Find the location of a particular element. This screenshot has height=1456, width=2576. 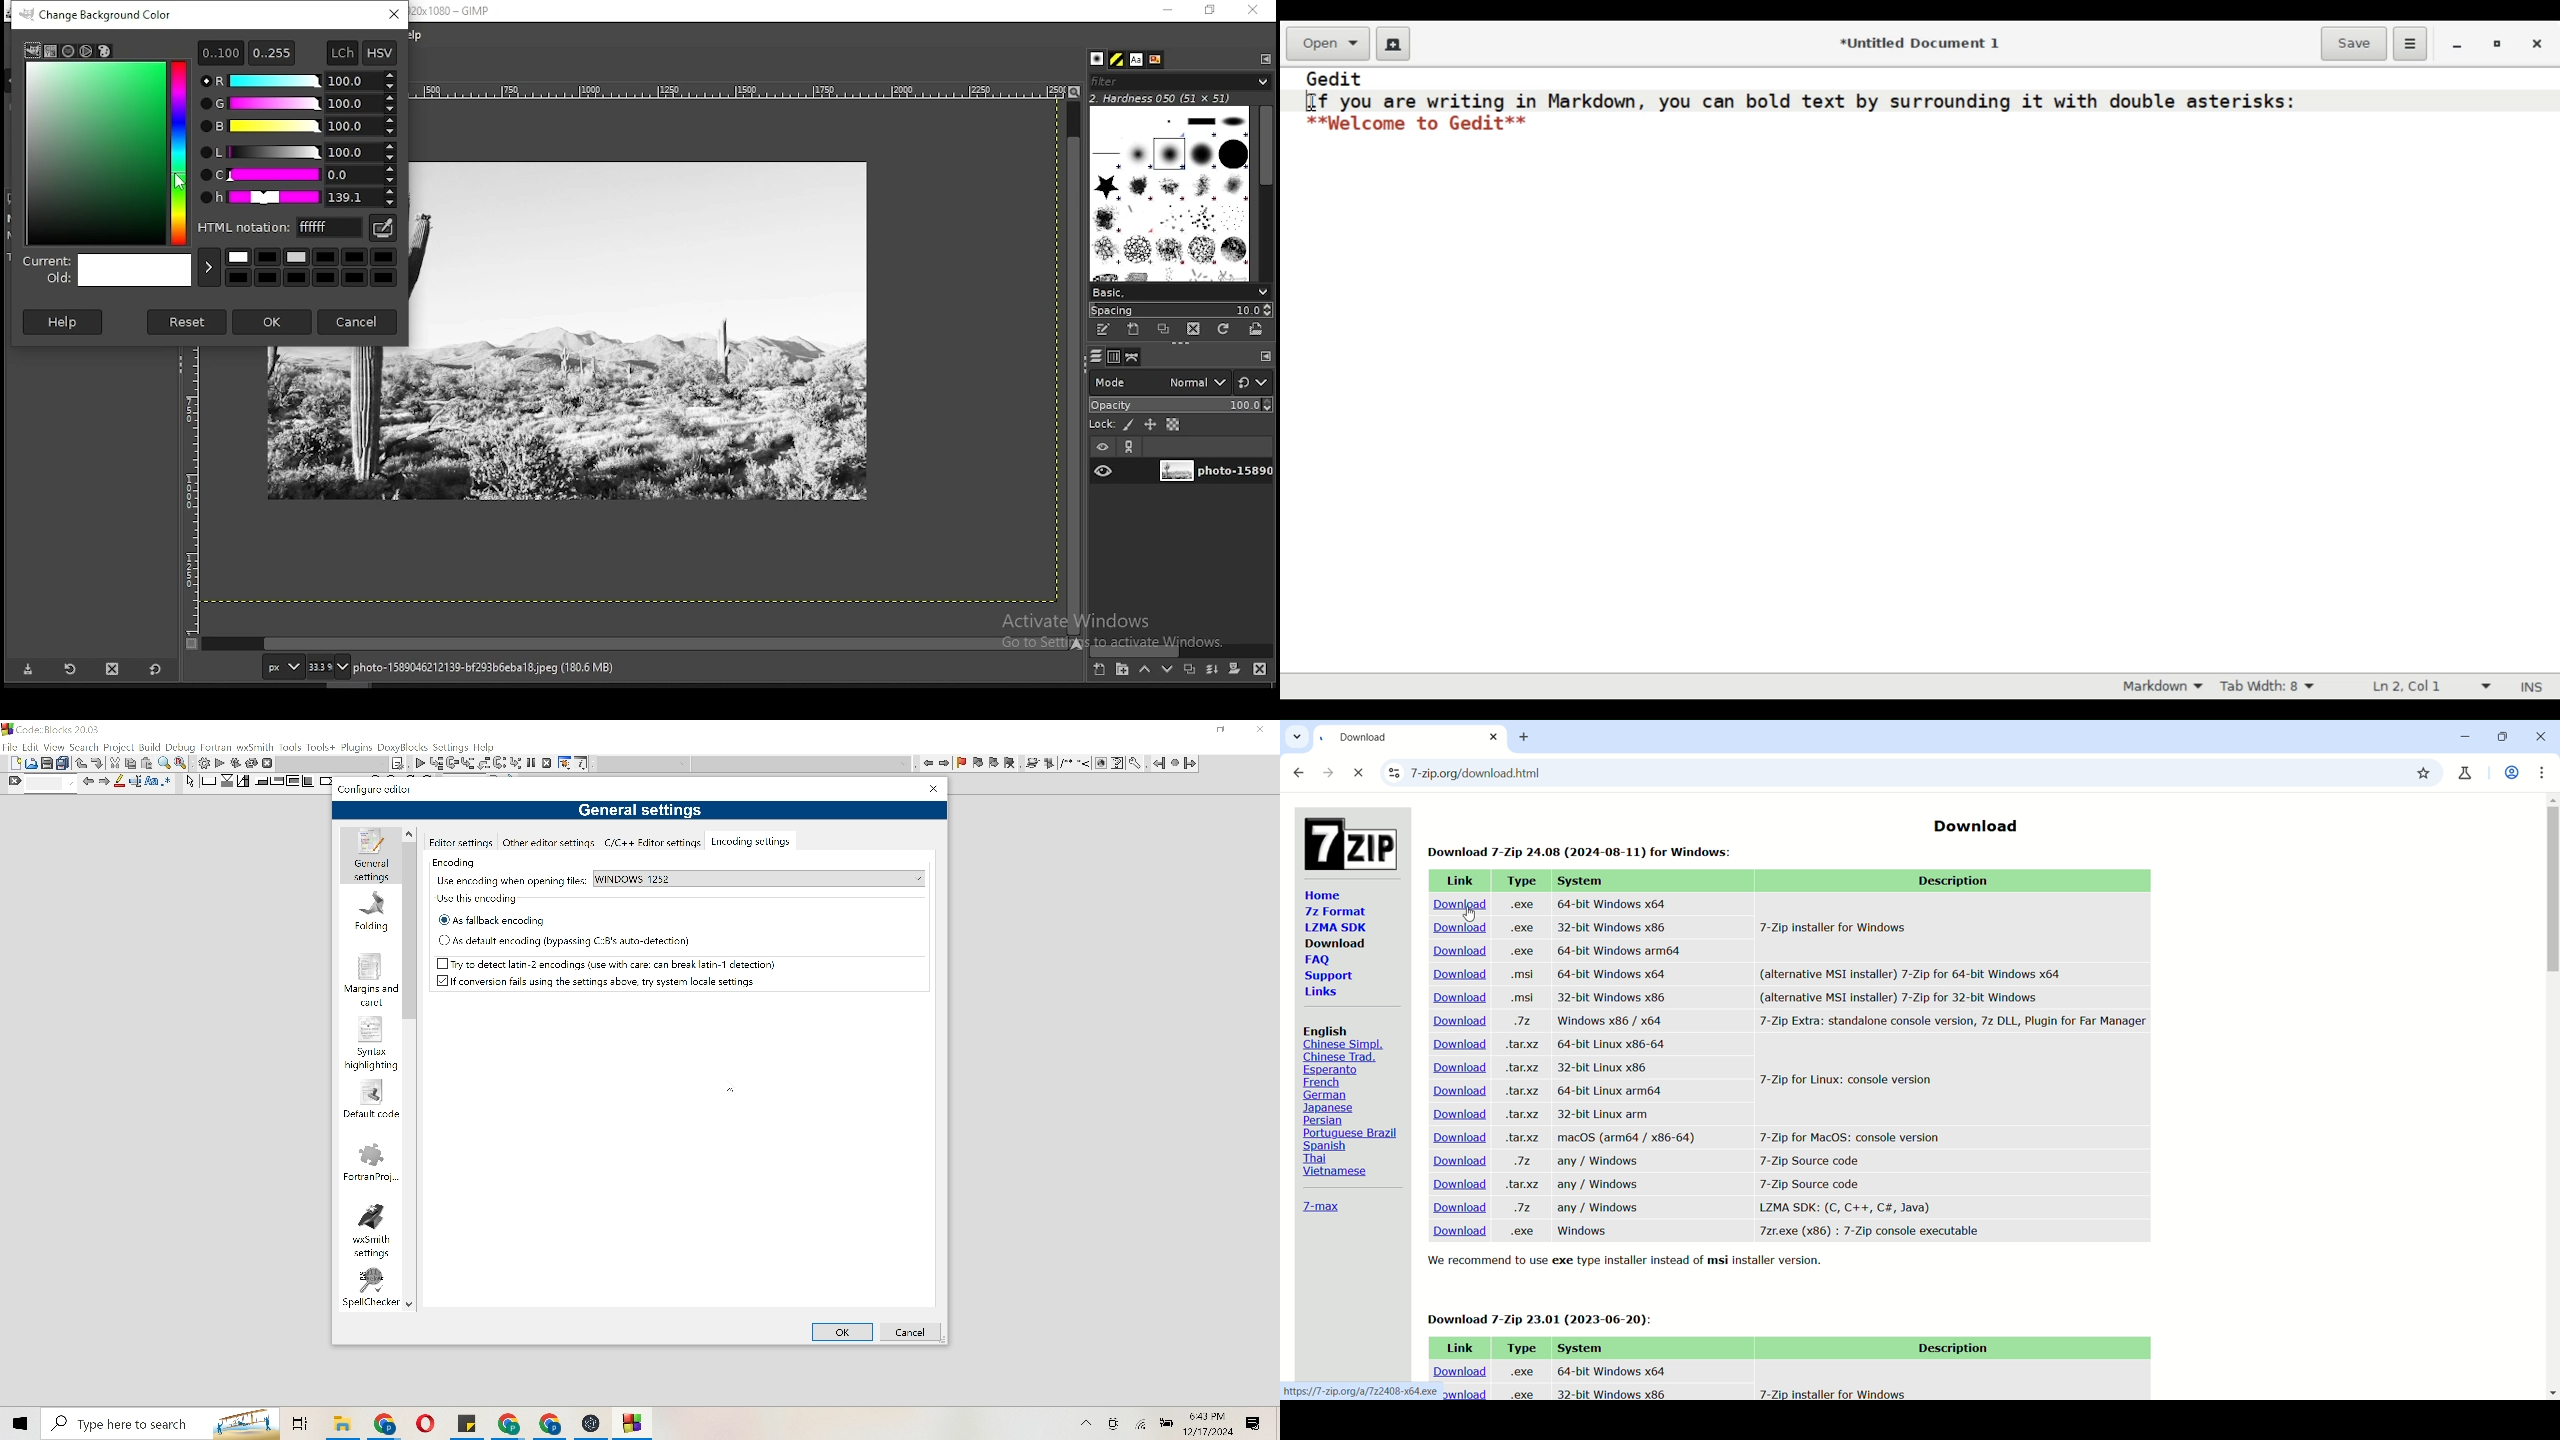

Chinese lrad, is located at coordinates (1339, 1057).